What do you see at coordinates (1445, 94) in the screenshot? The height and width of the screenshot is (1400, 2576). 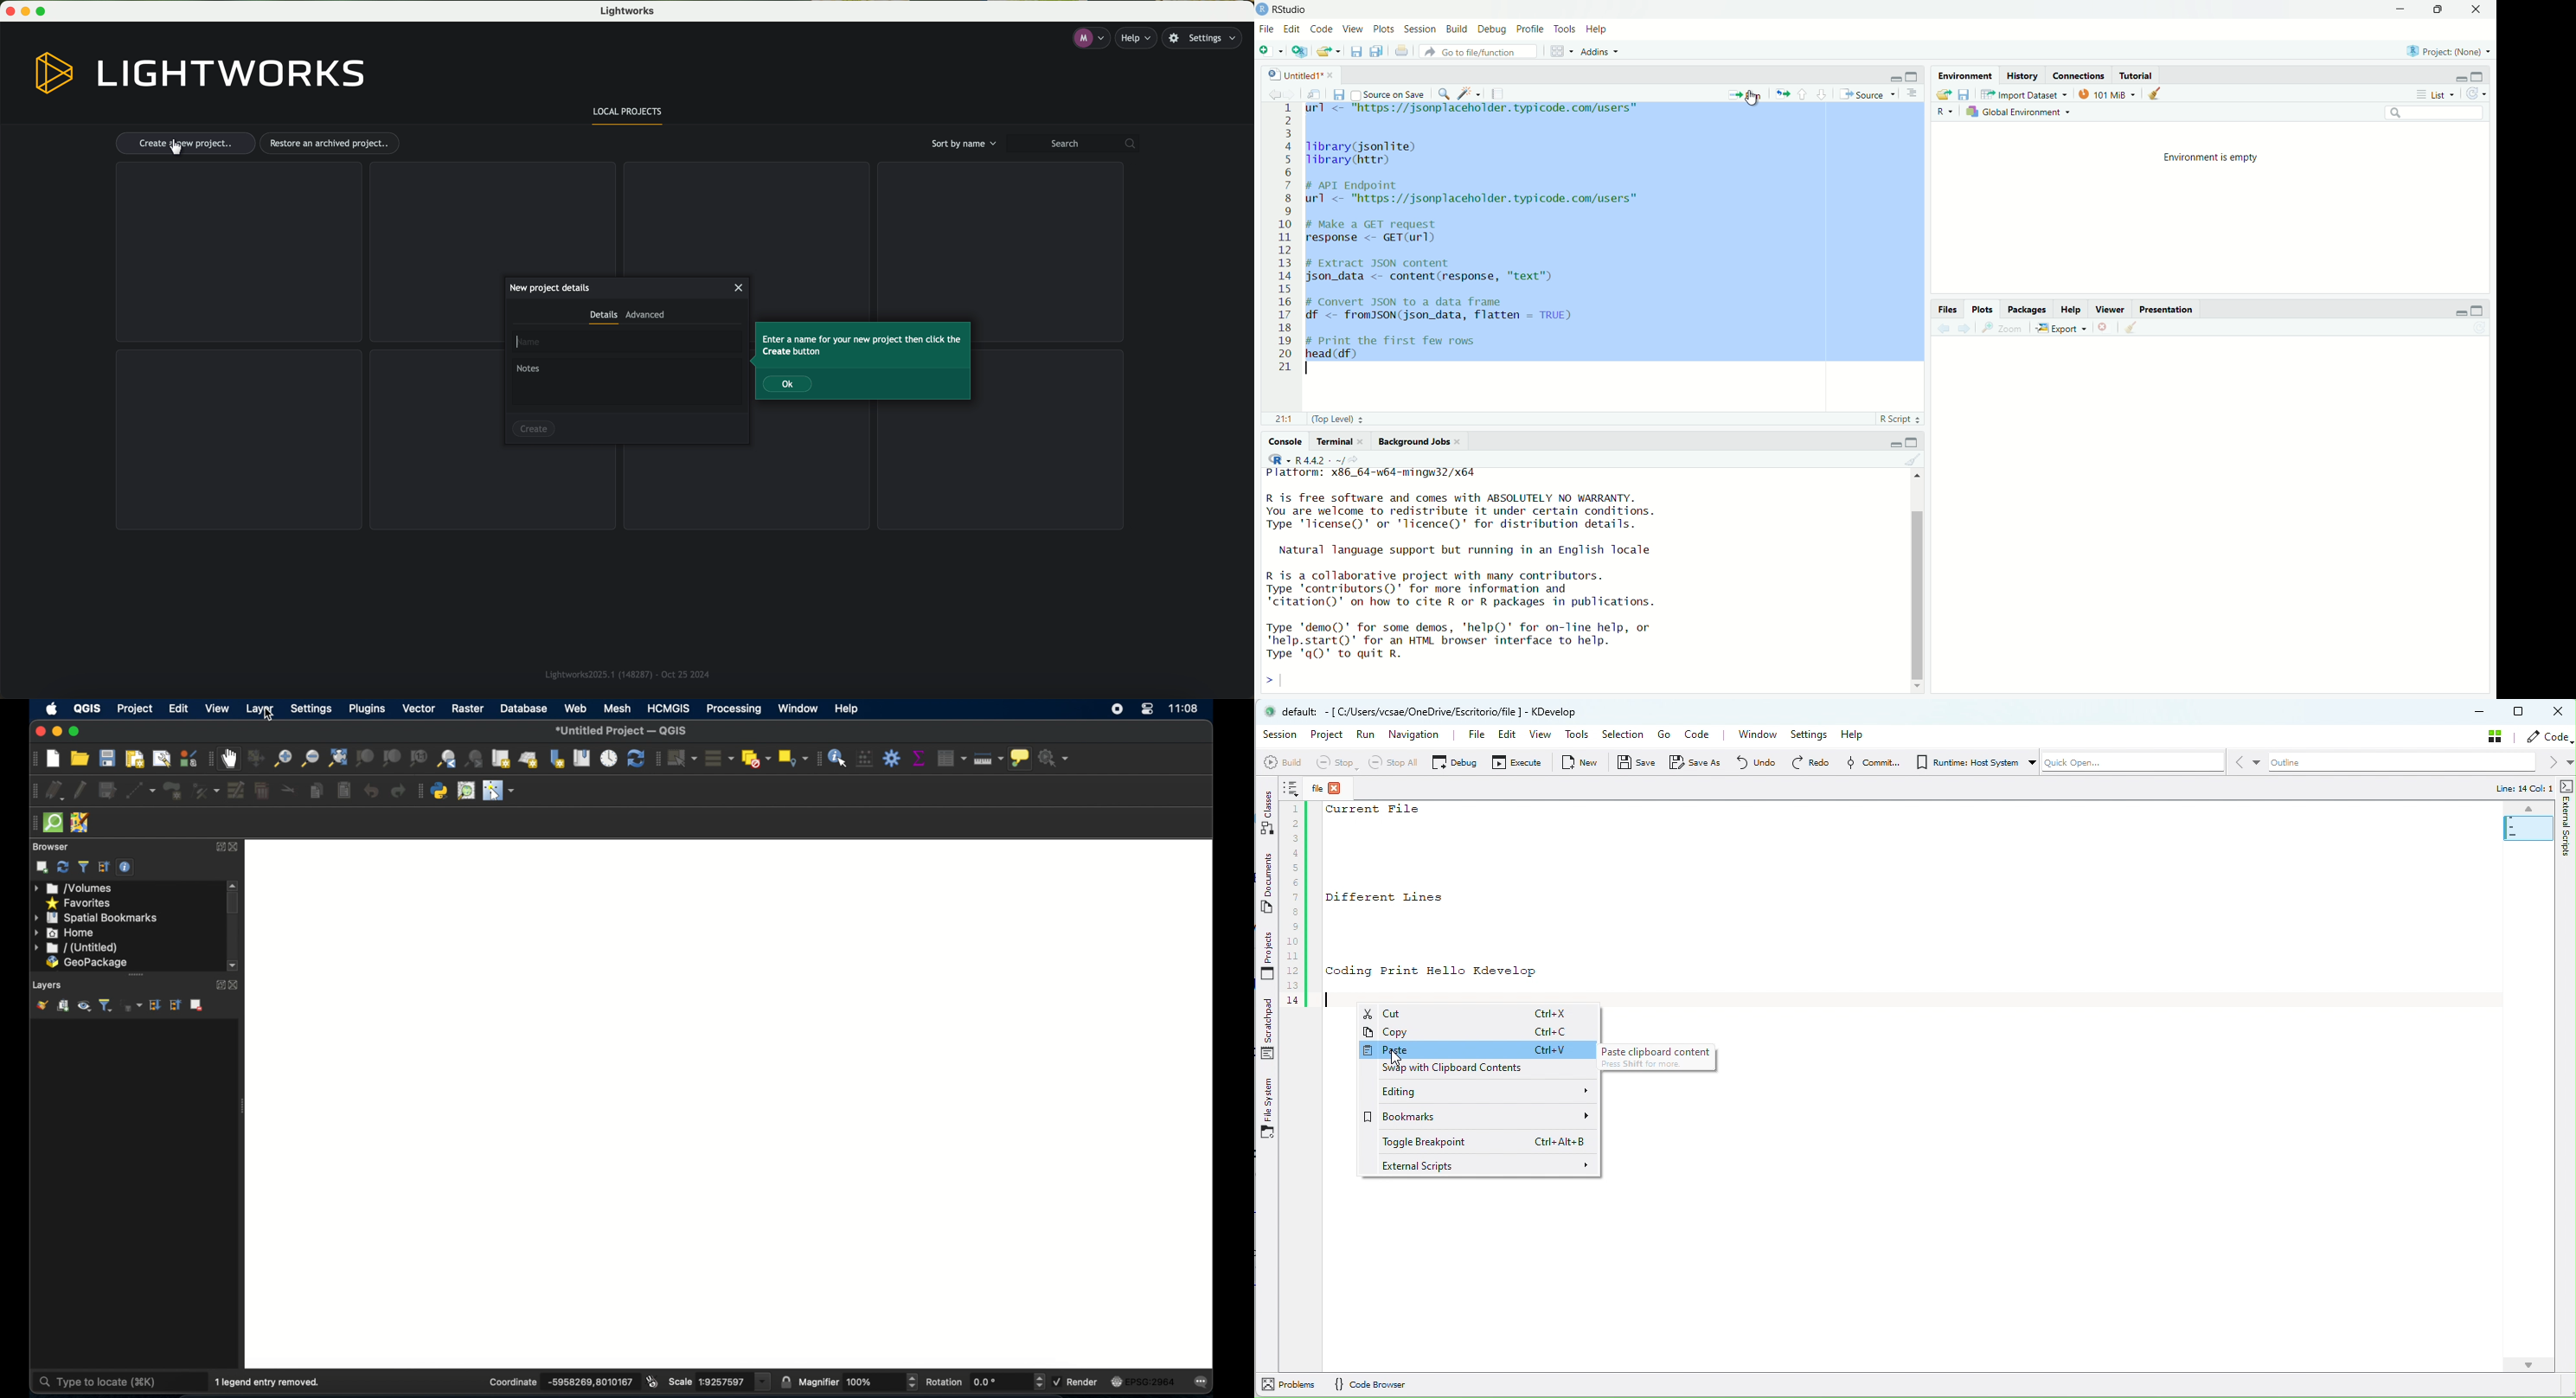 I see `Find/Replace` at bounding box center [1445, 94].